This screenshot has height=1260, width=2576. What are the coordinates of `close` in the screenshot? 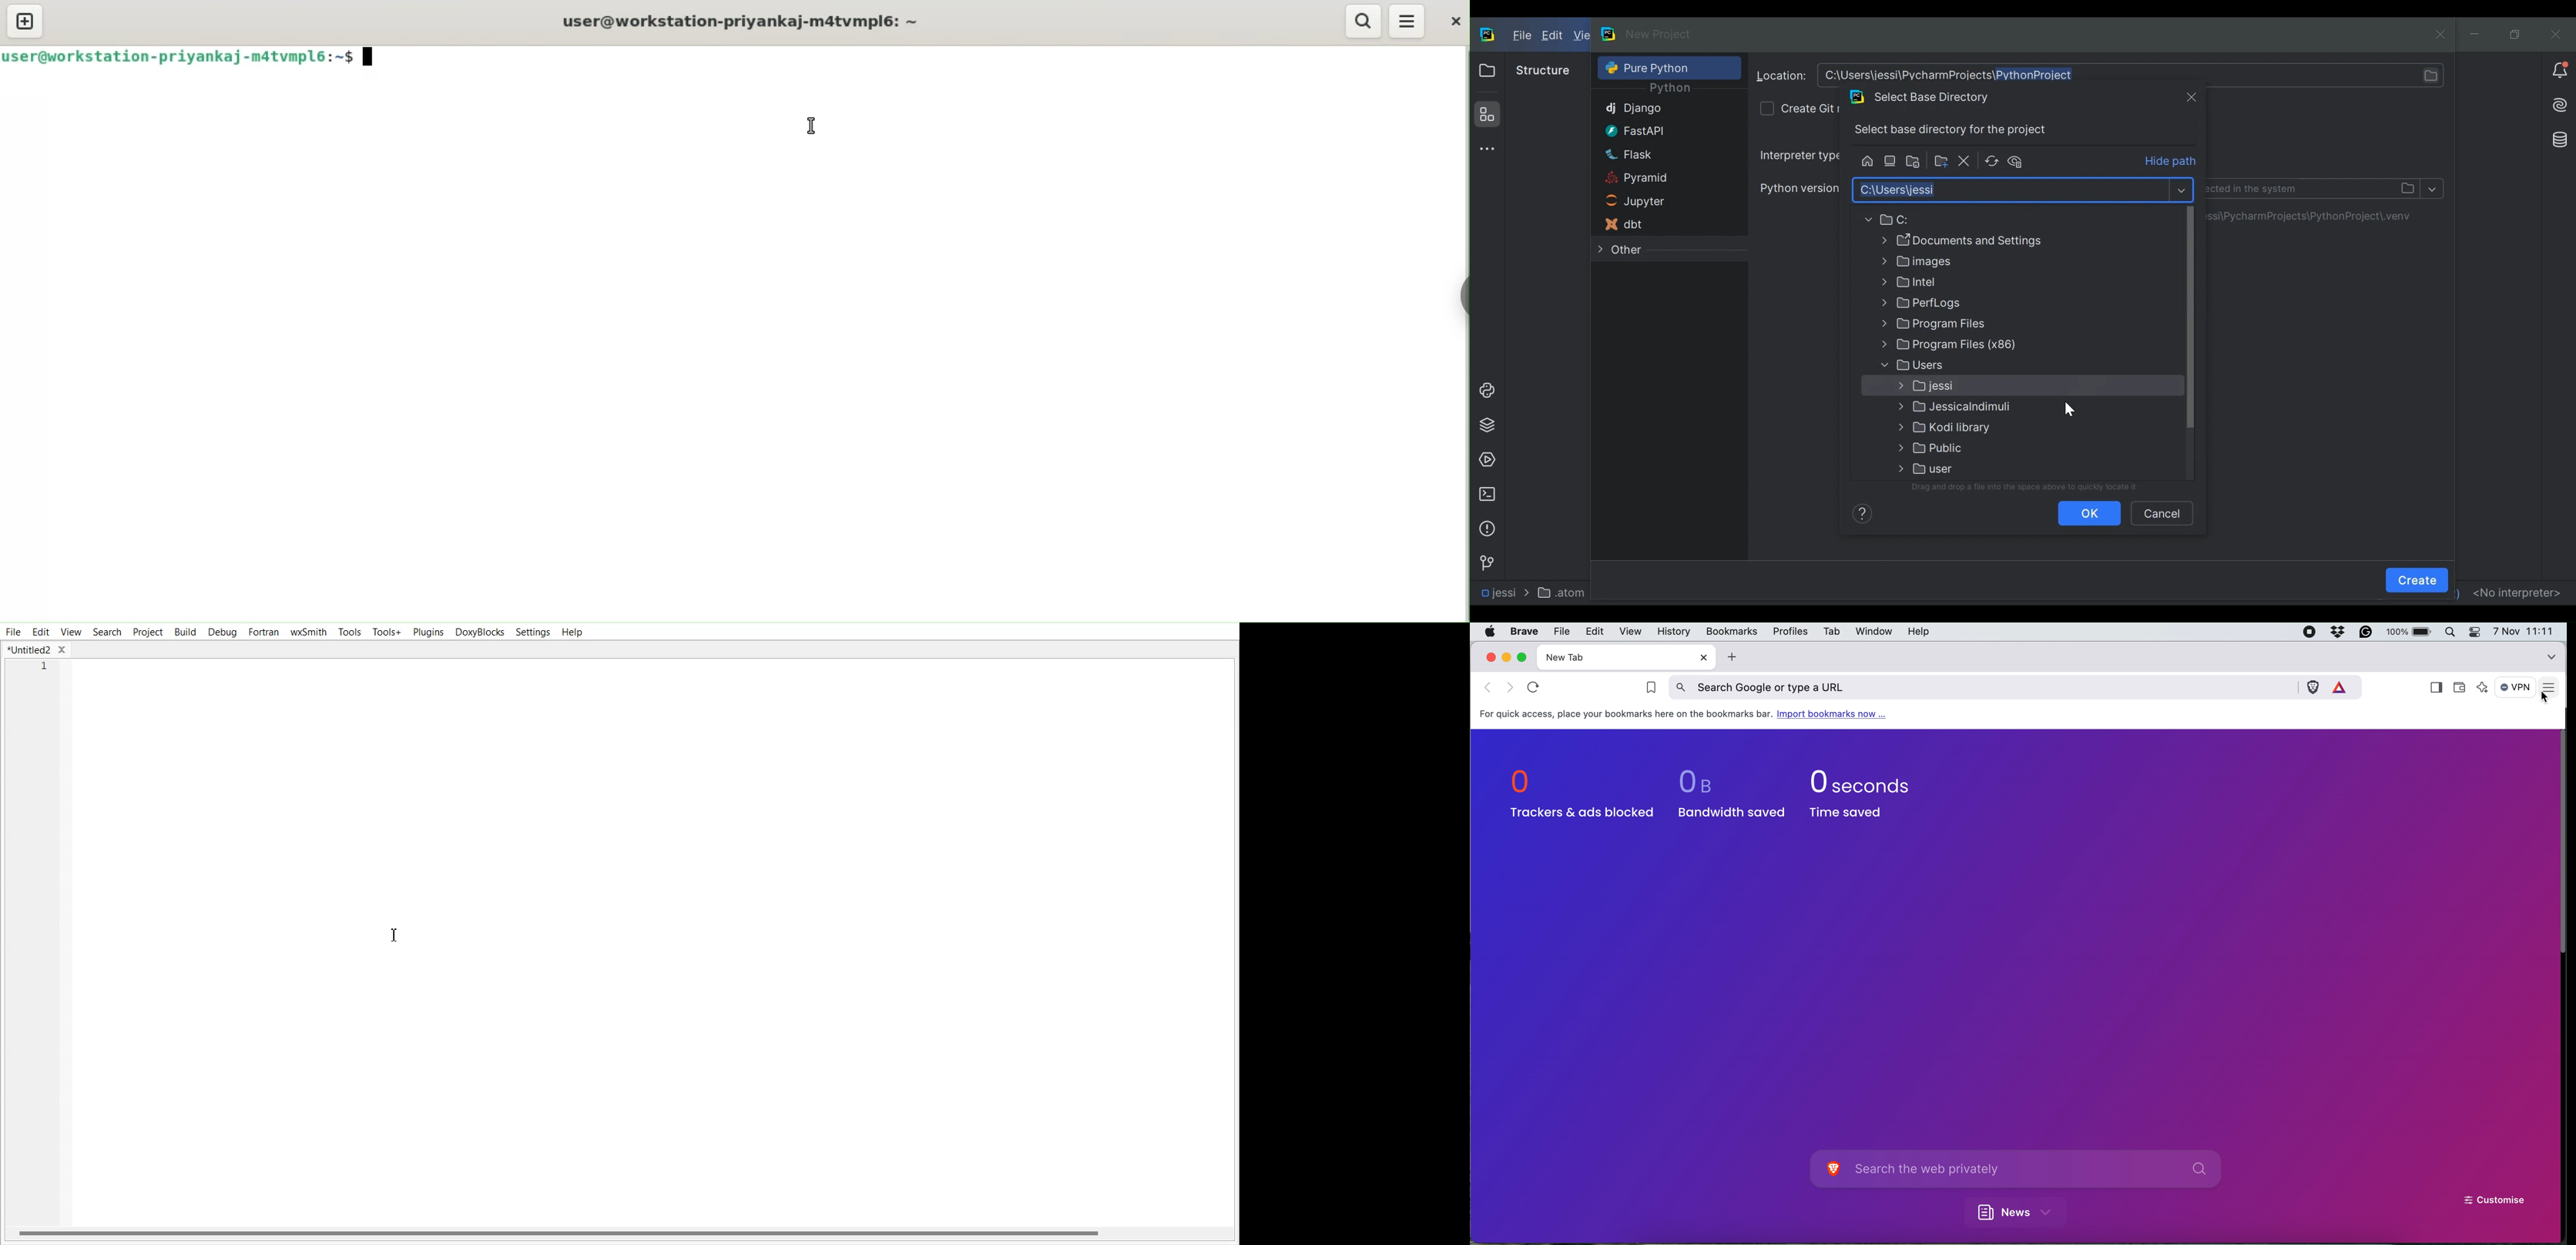 It's located at (1700, 658).